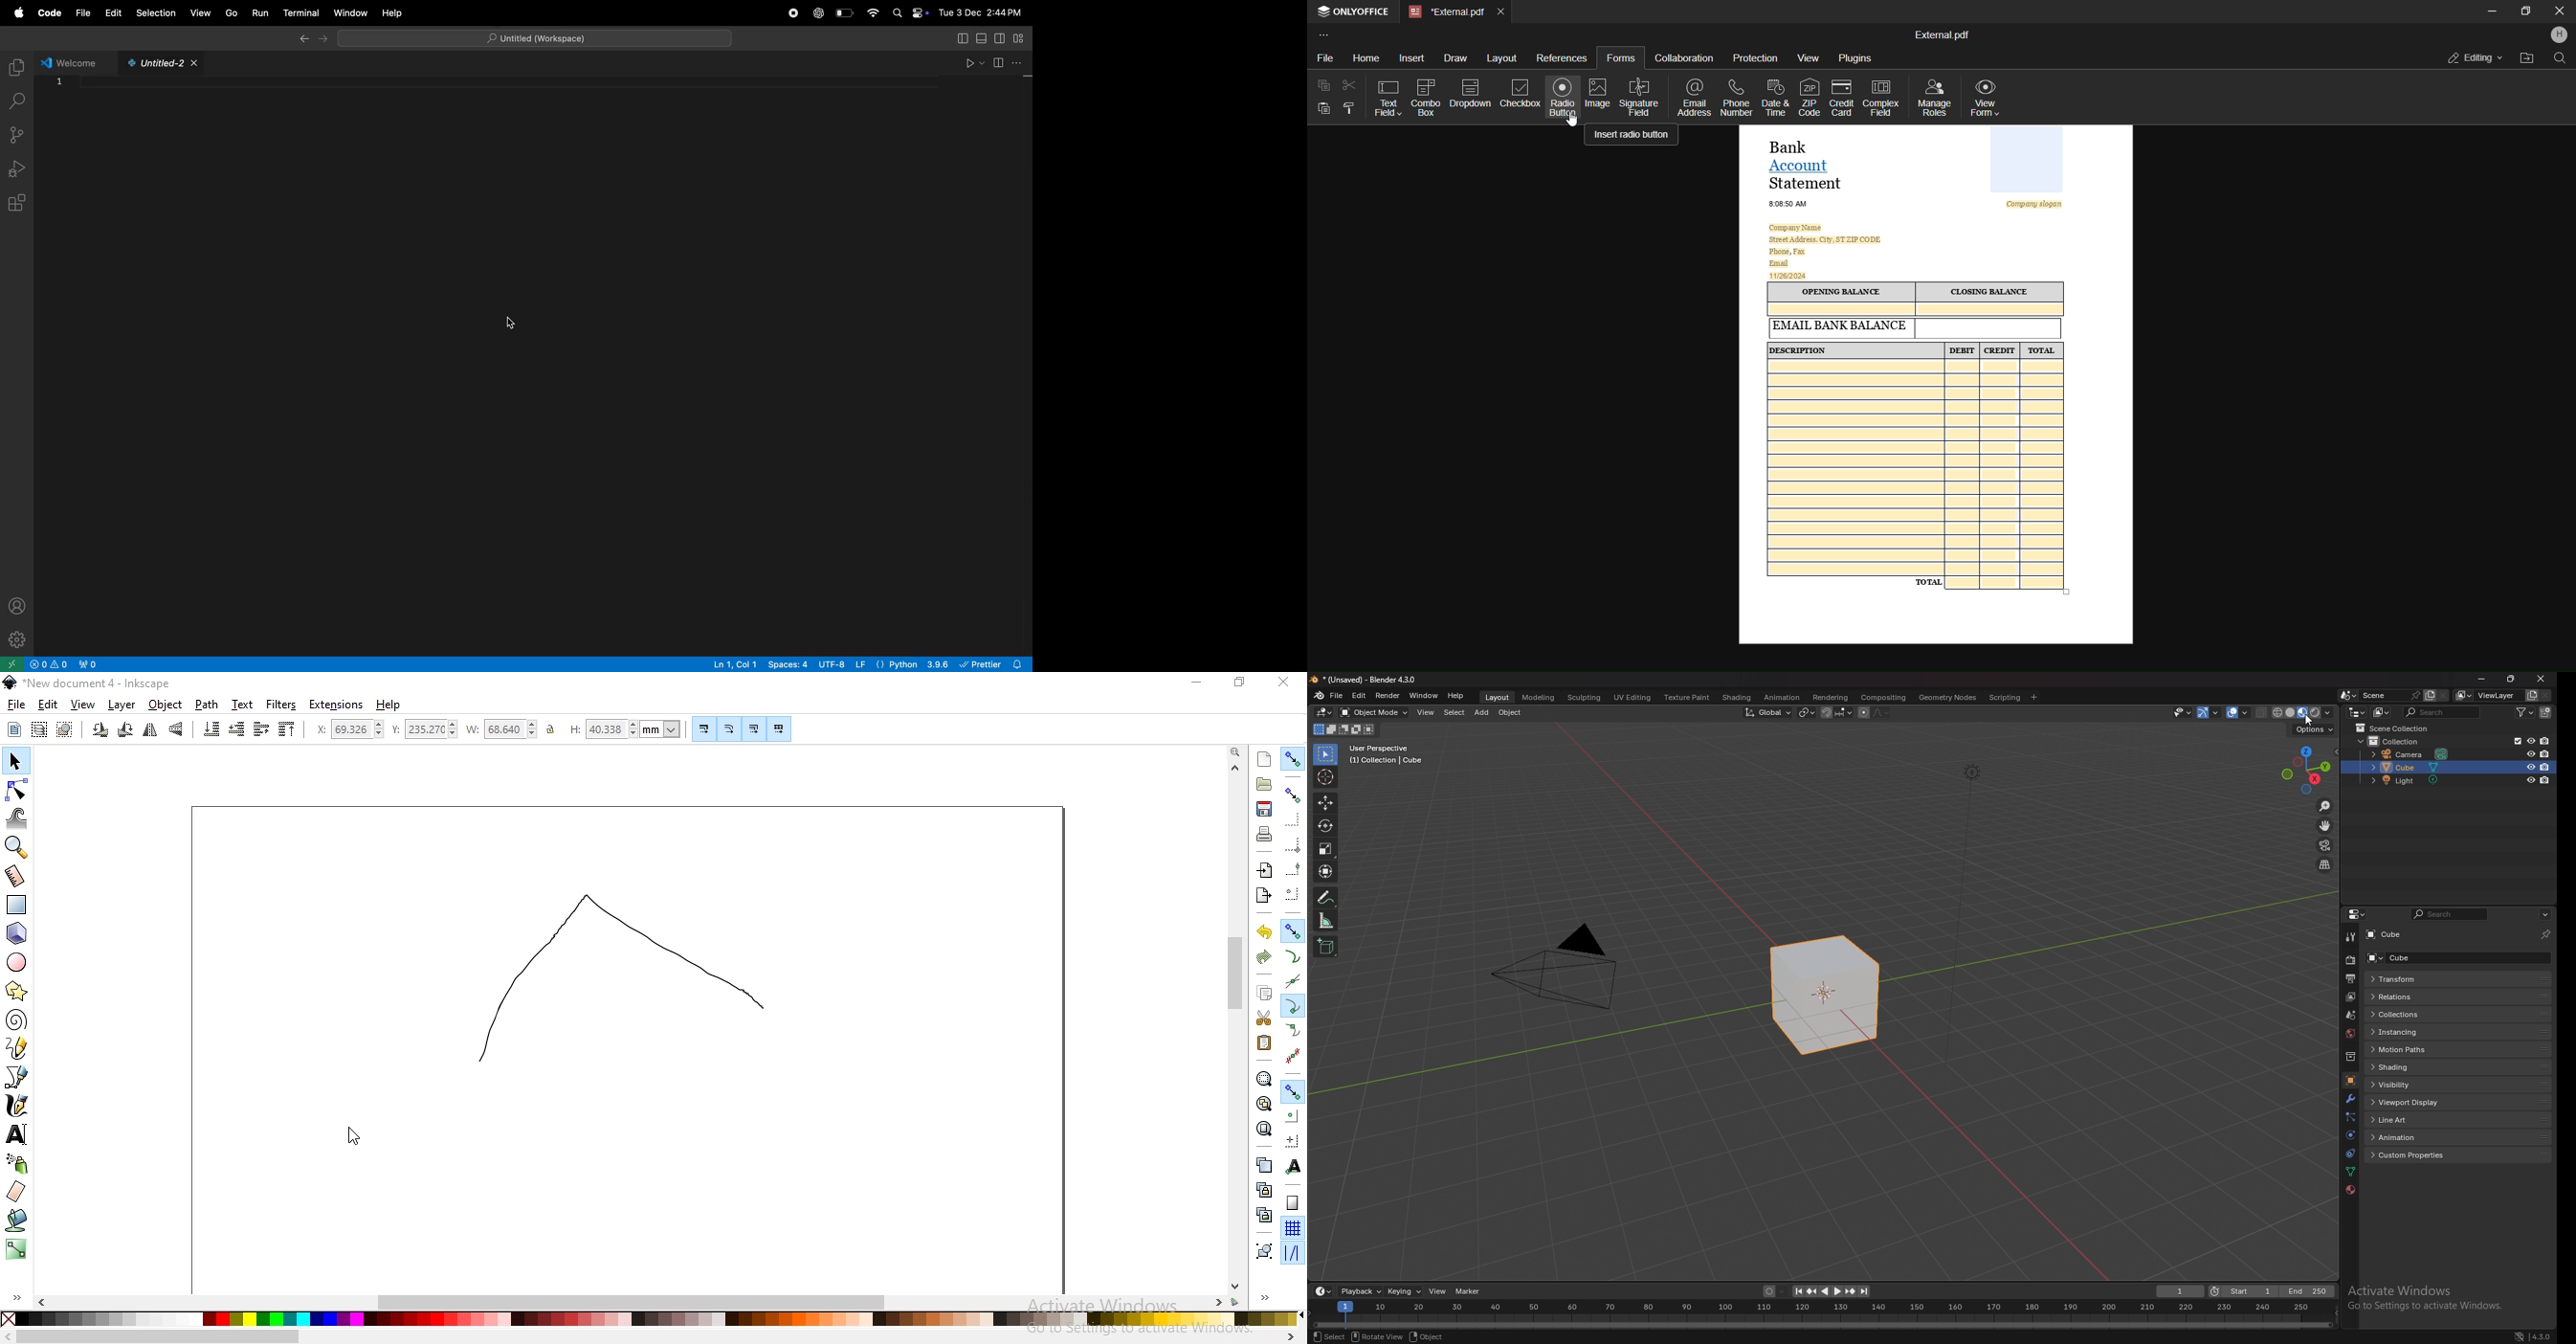 Image resolution: width=2576 pixels, height=1344 pixels. Describe the element at coordinates (1560, 58) in the screenshot. I see `references` at that location.